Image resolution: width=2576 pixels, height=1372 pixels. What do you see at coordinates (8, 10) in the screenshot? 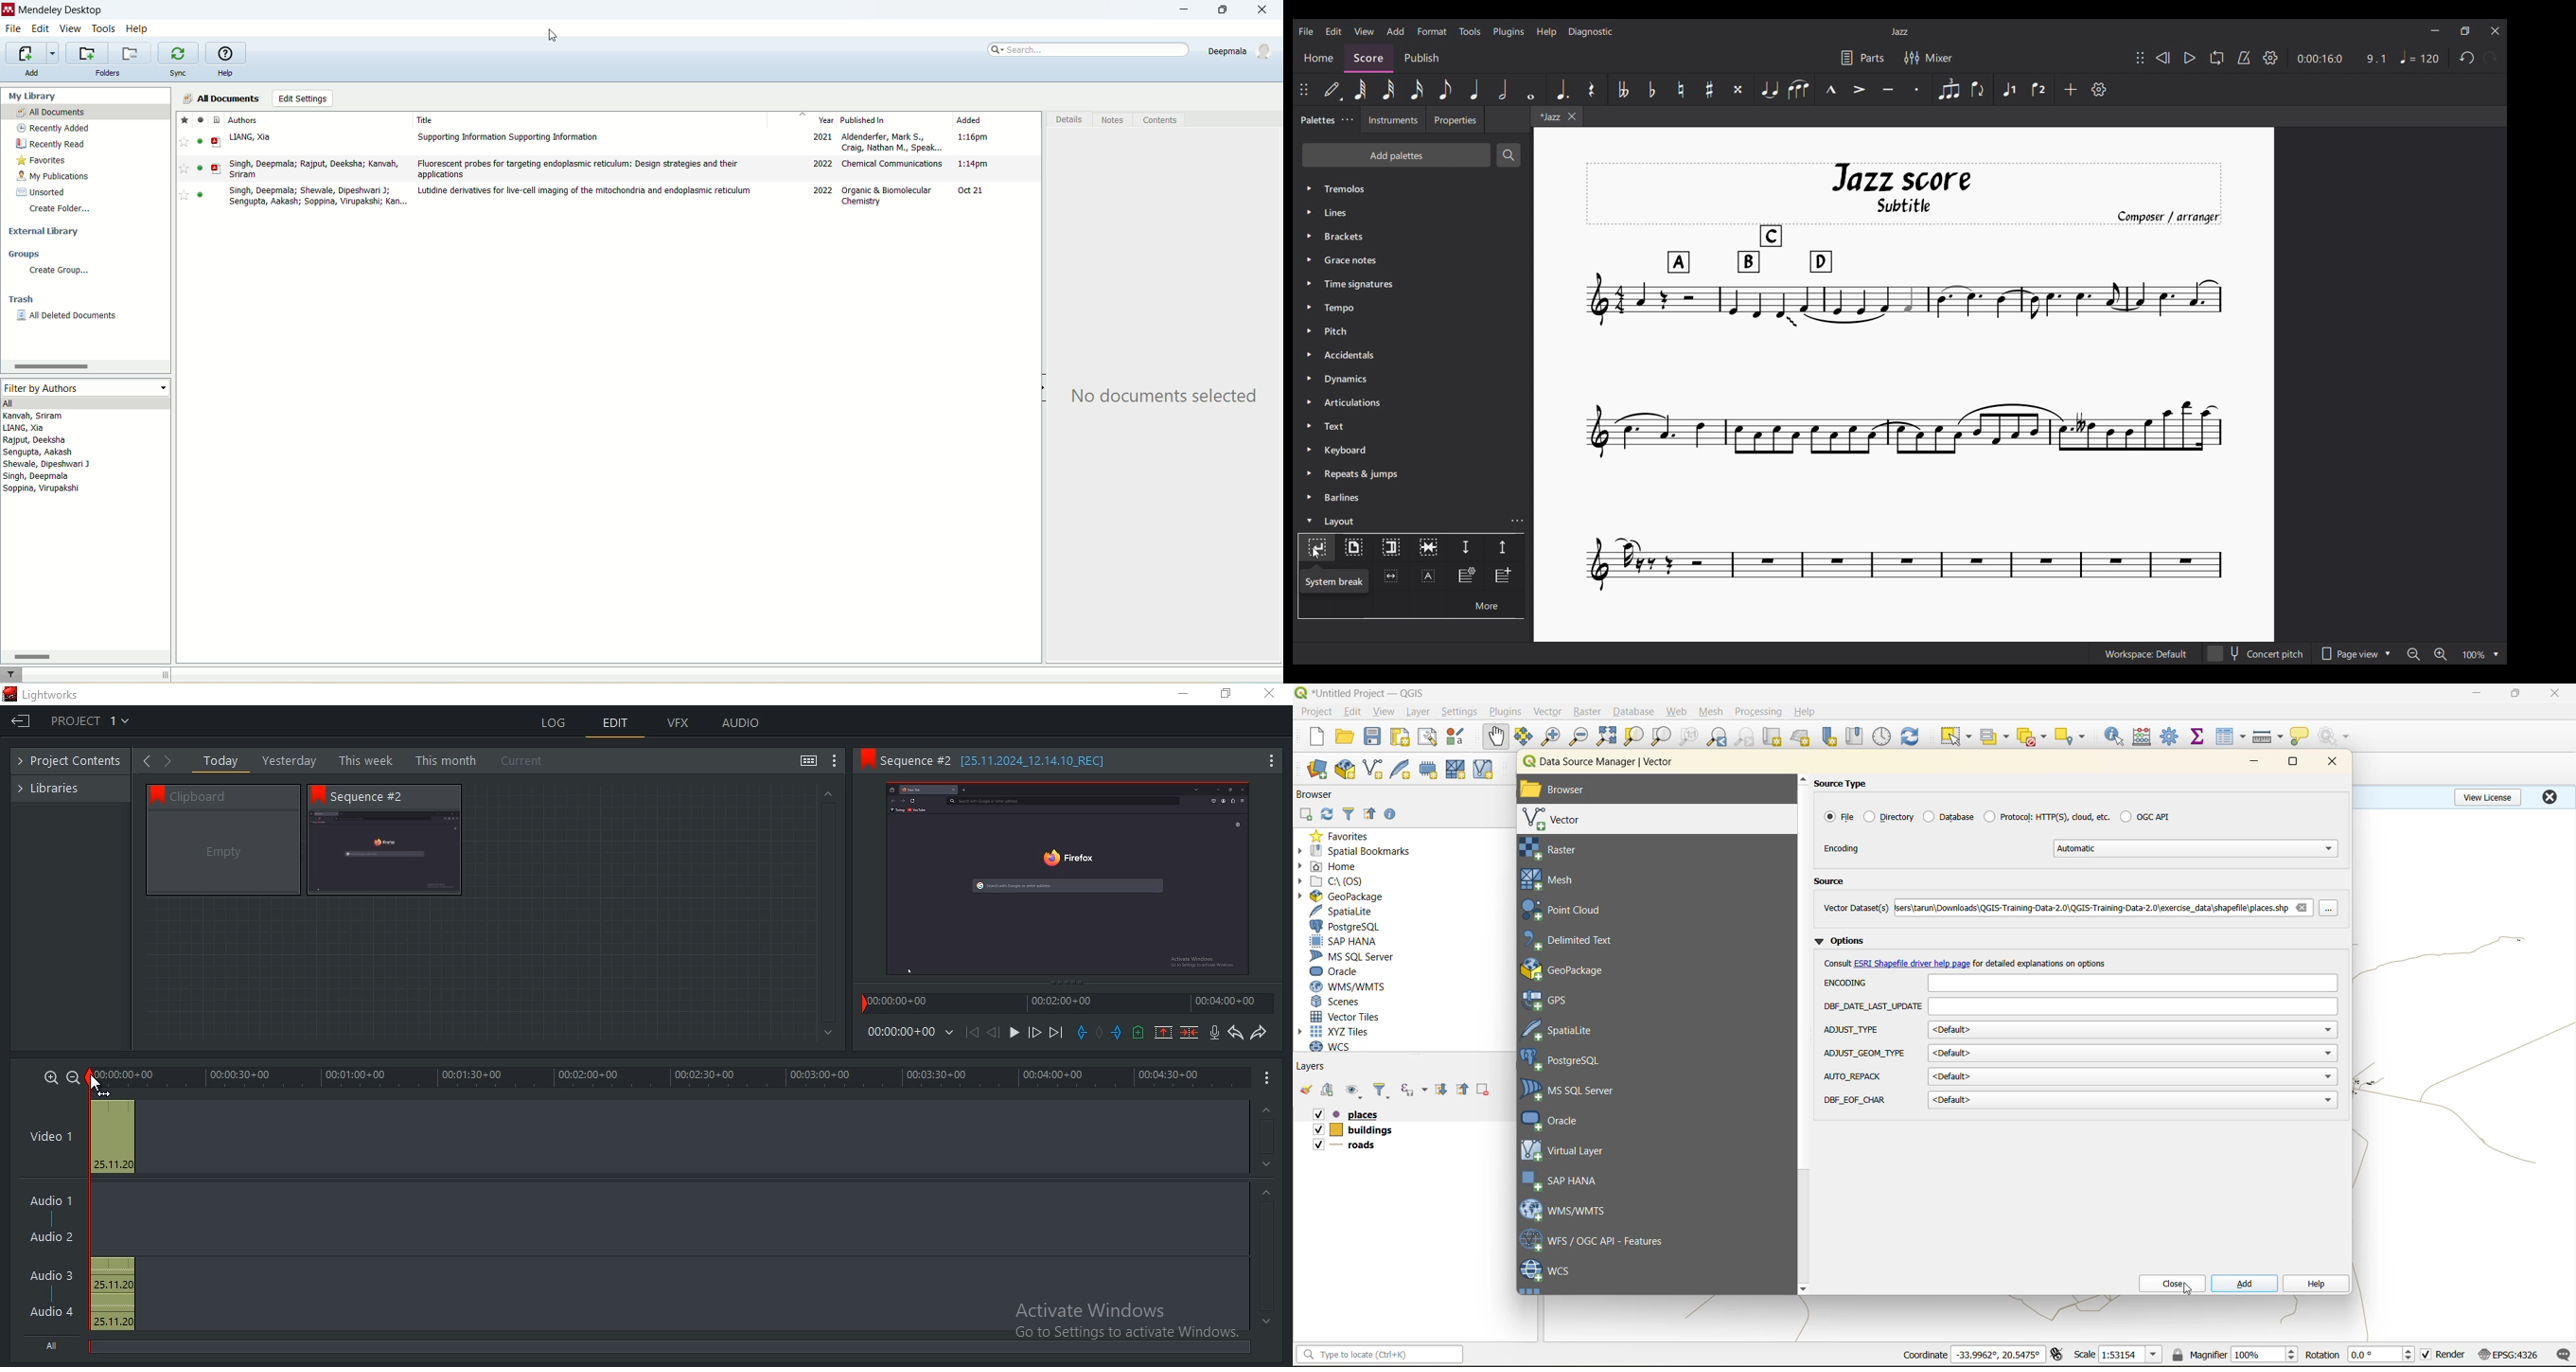
I see `logo` at bounding box center [8, 10].